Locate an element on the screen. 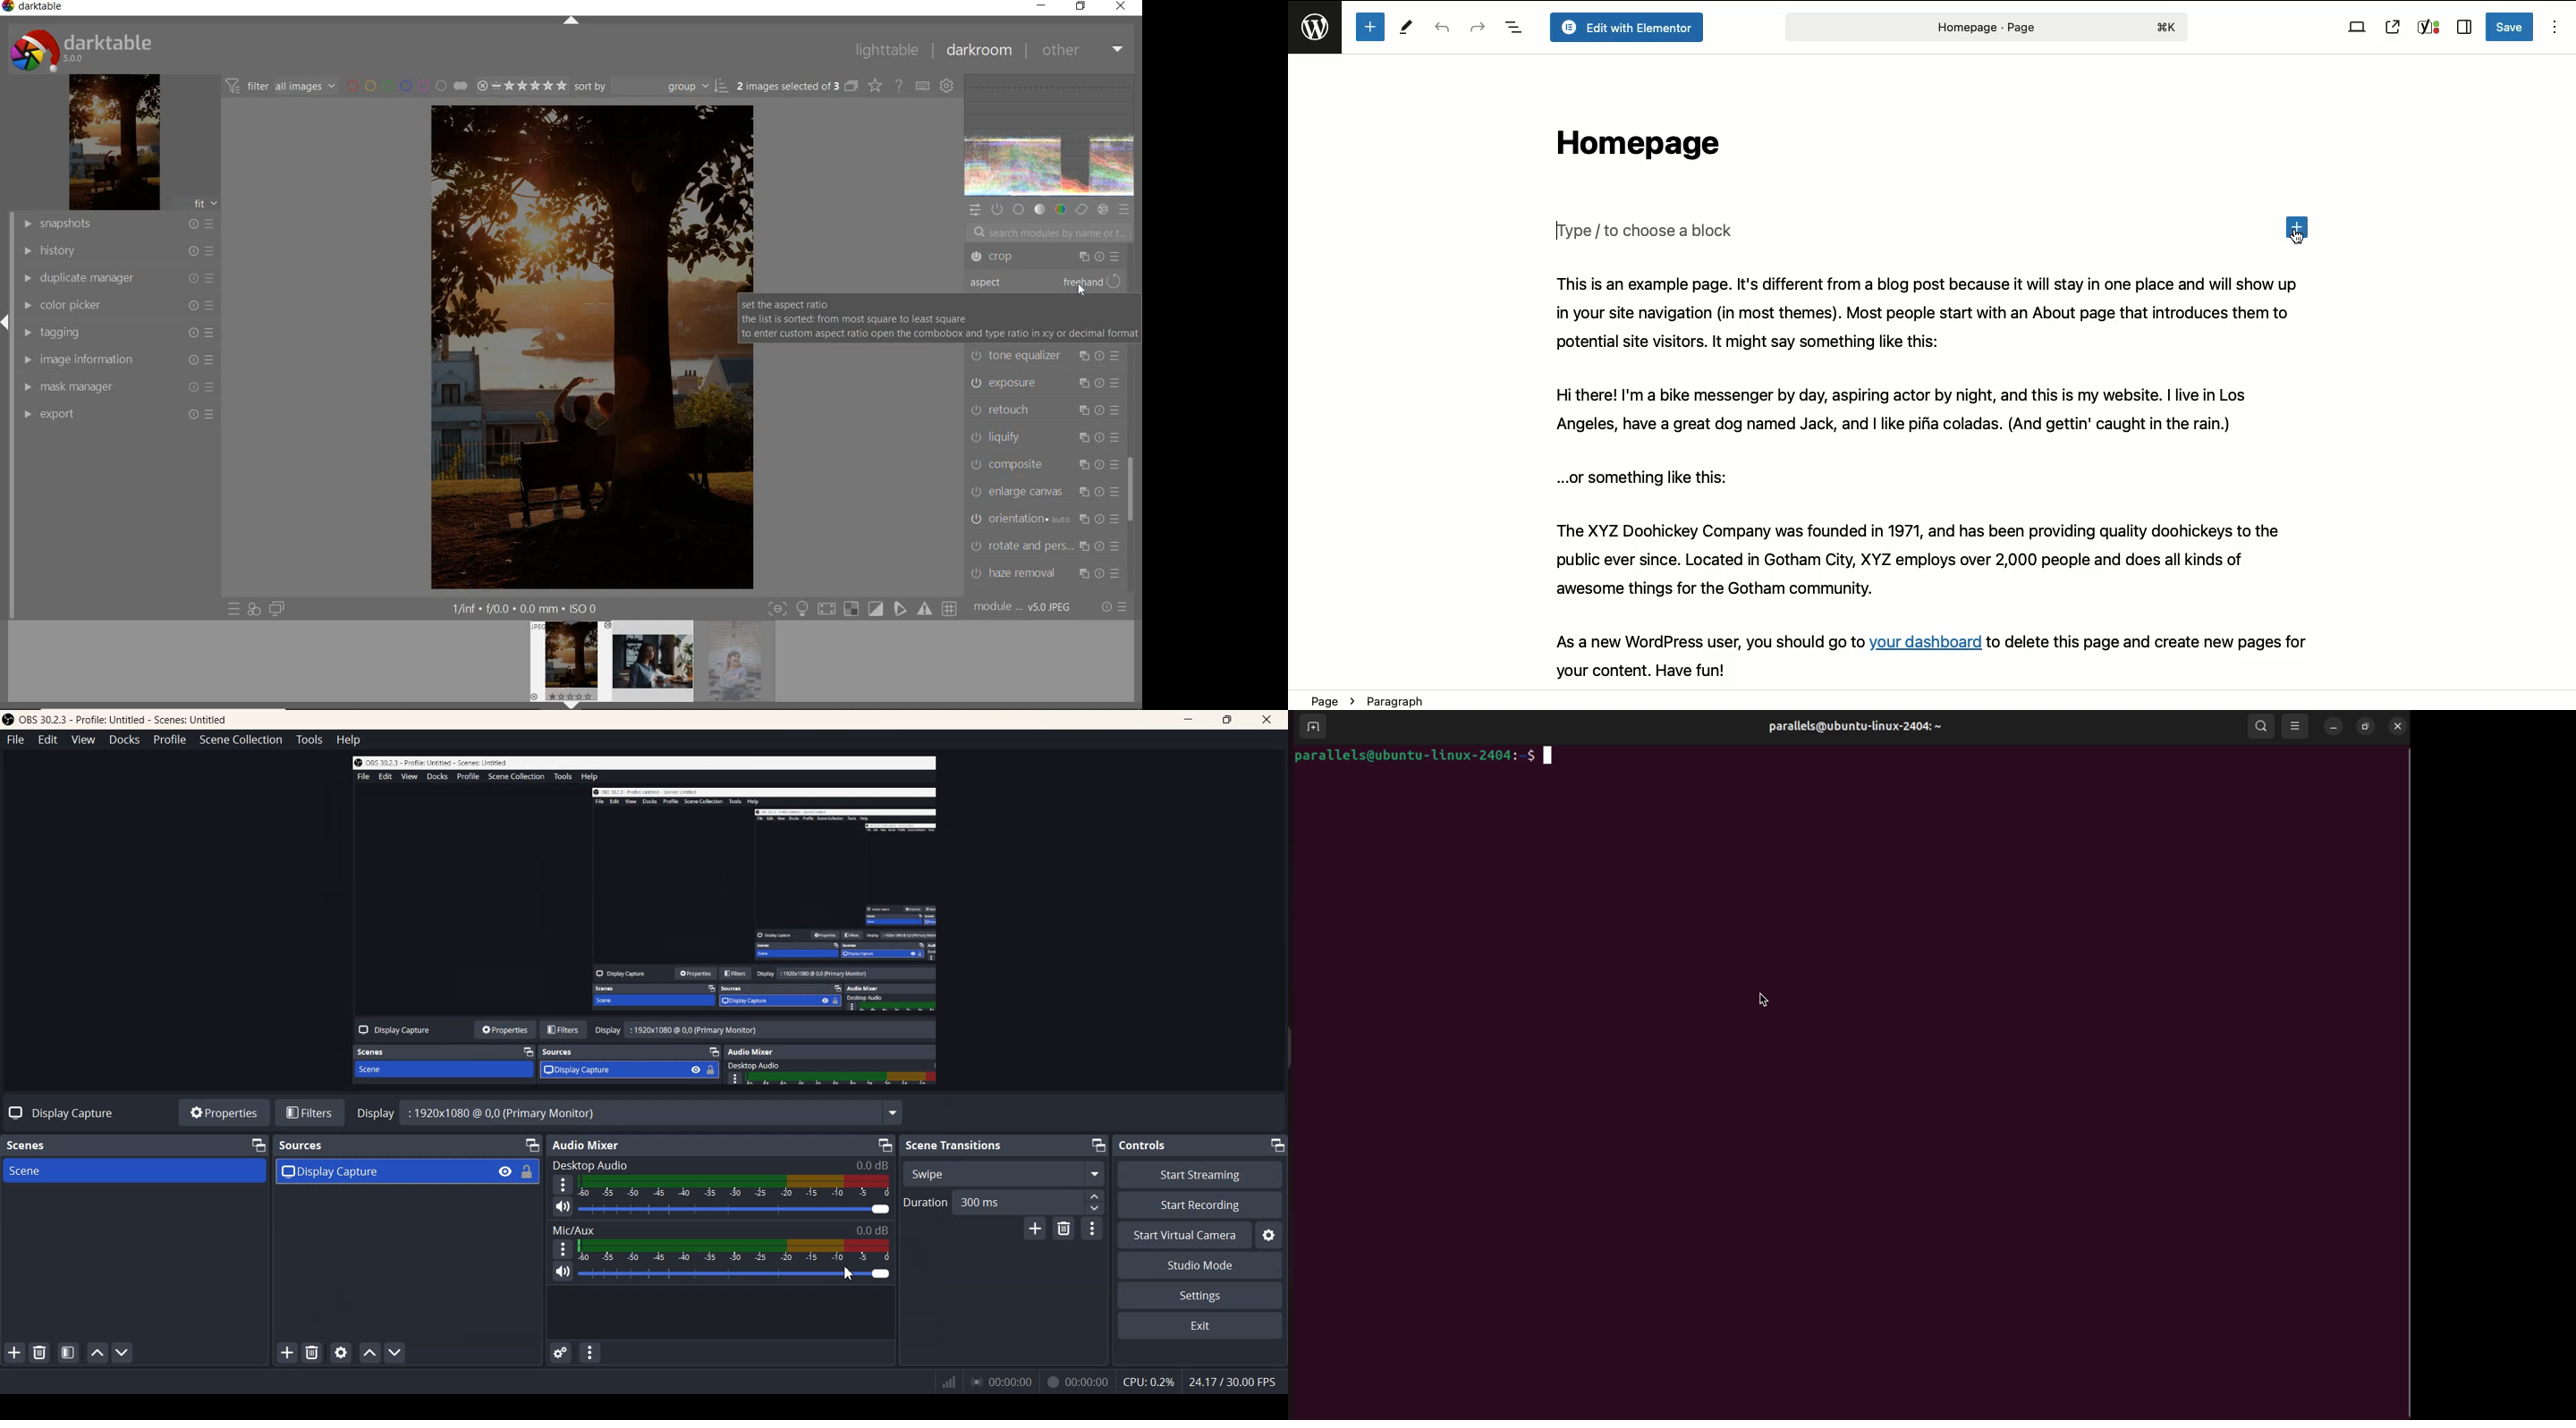  enlarge canvas is located at coordinates (1044, 490).